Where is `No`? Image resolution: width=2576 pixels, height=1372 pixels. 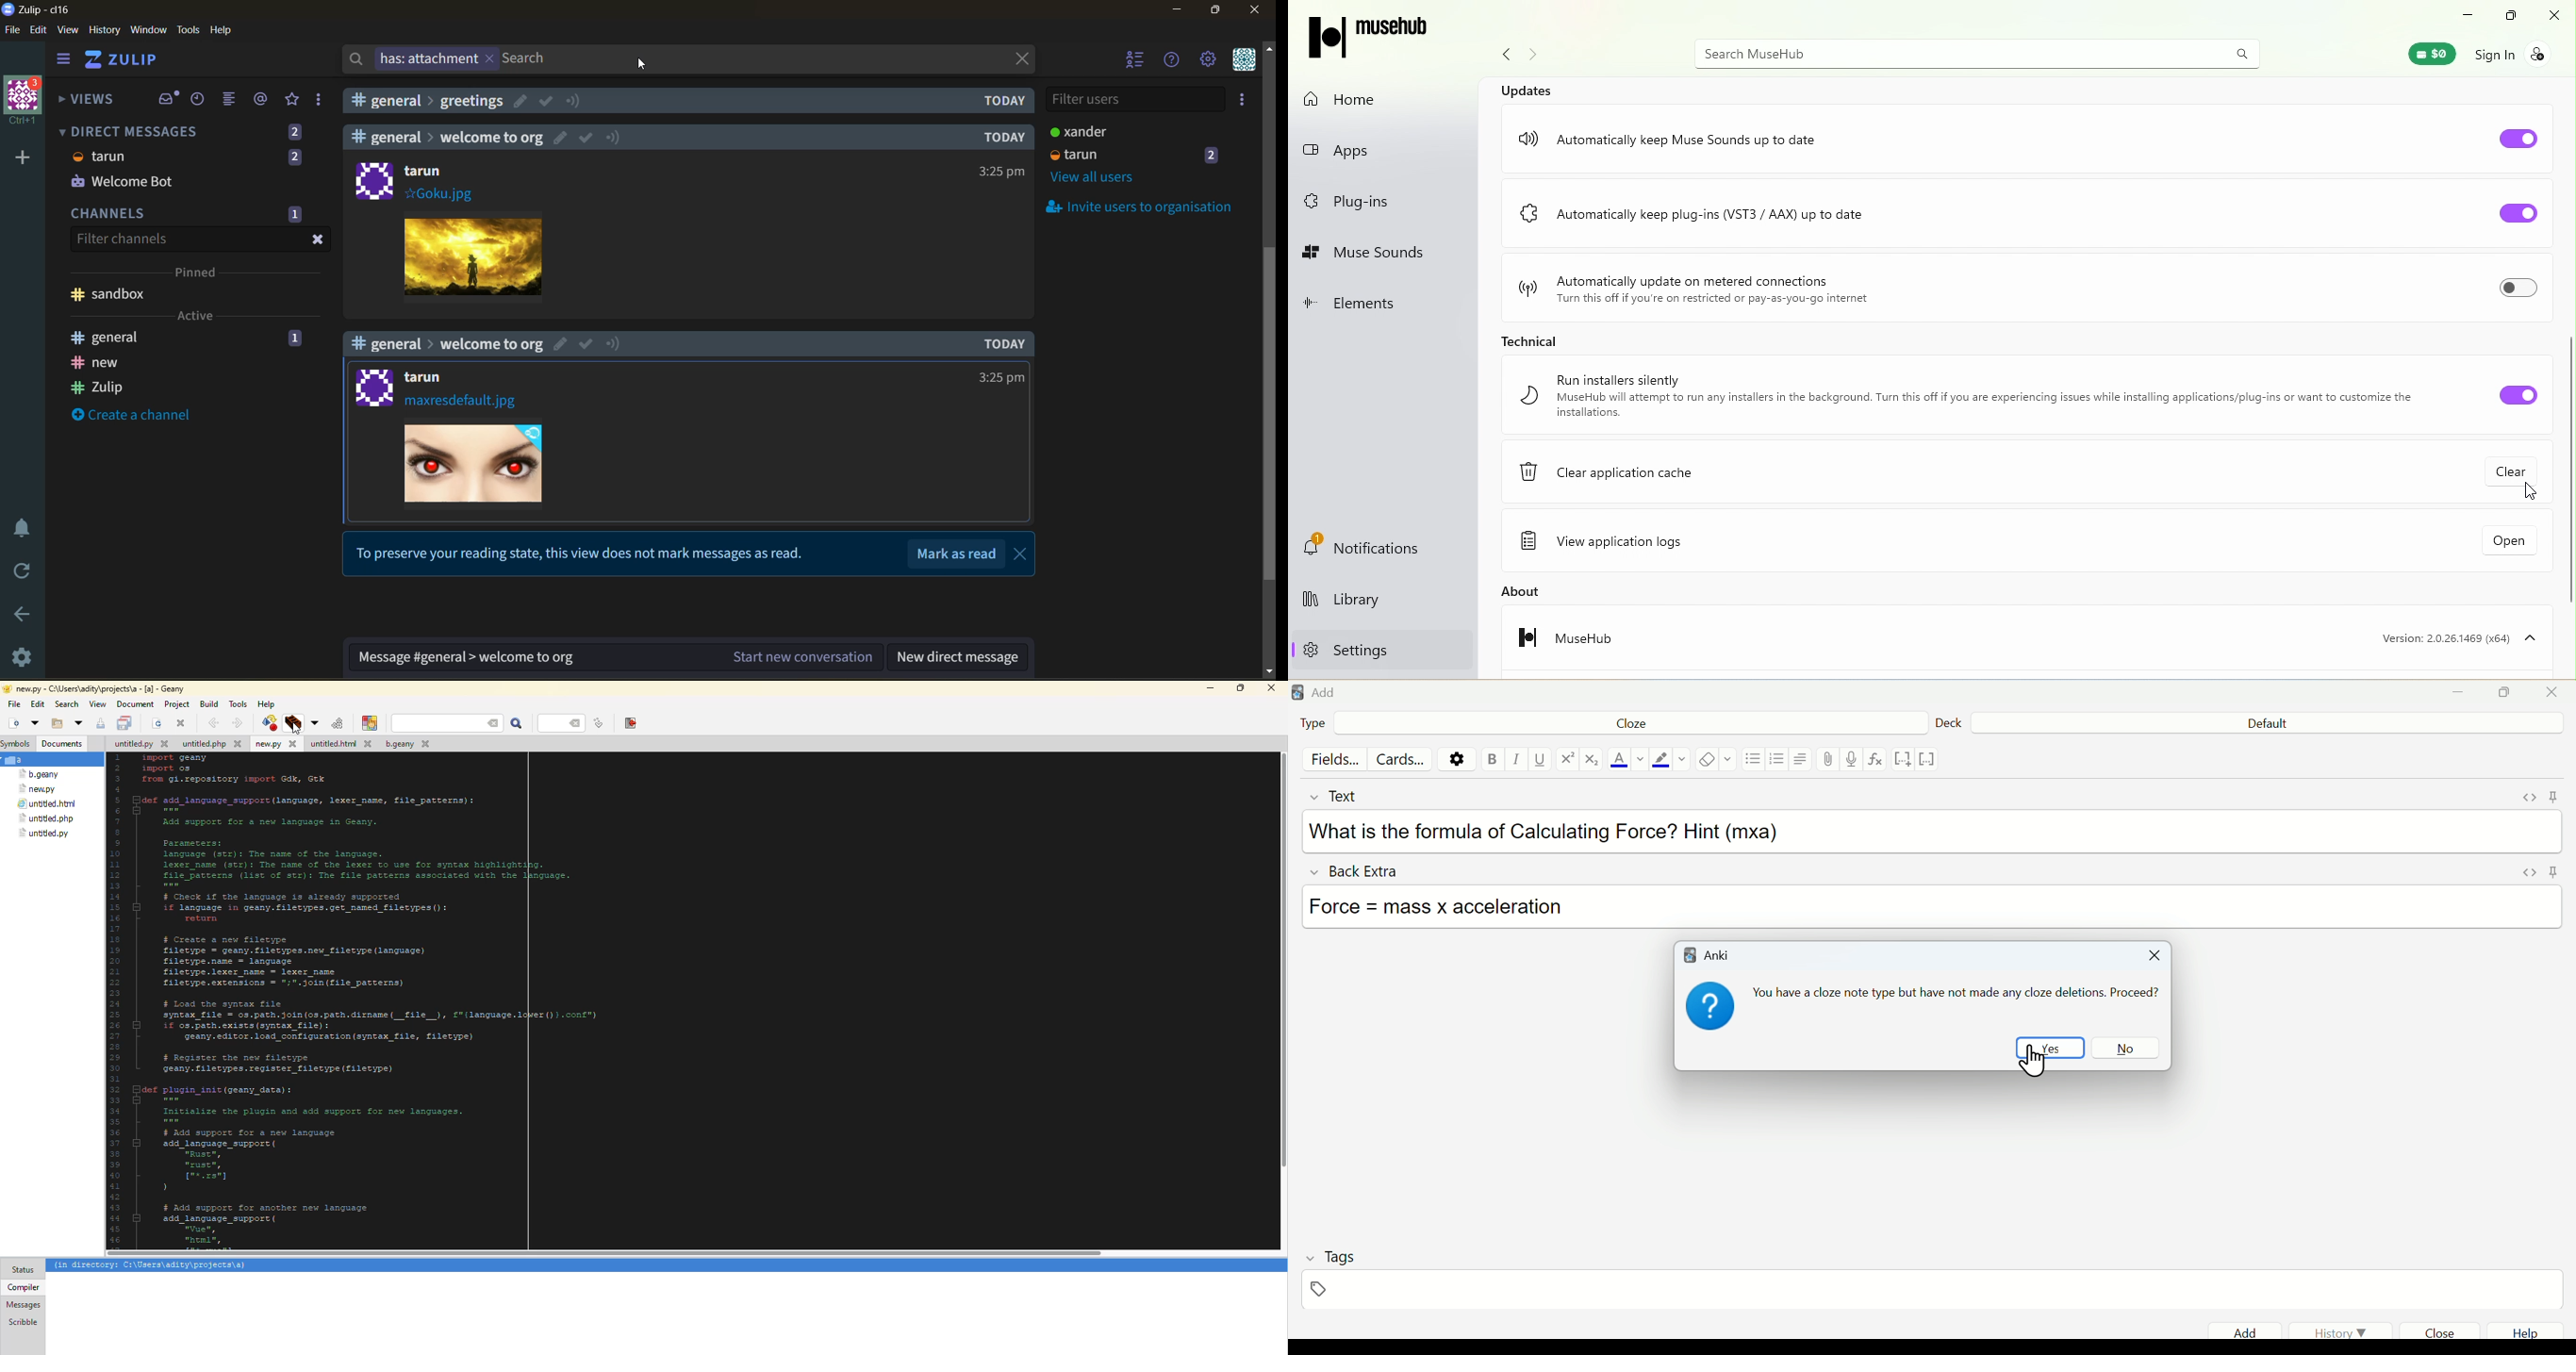
No is located at coordinates (2129, 1050).